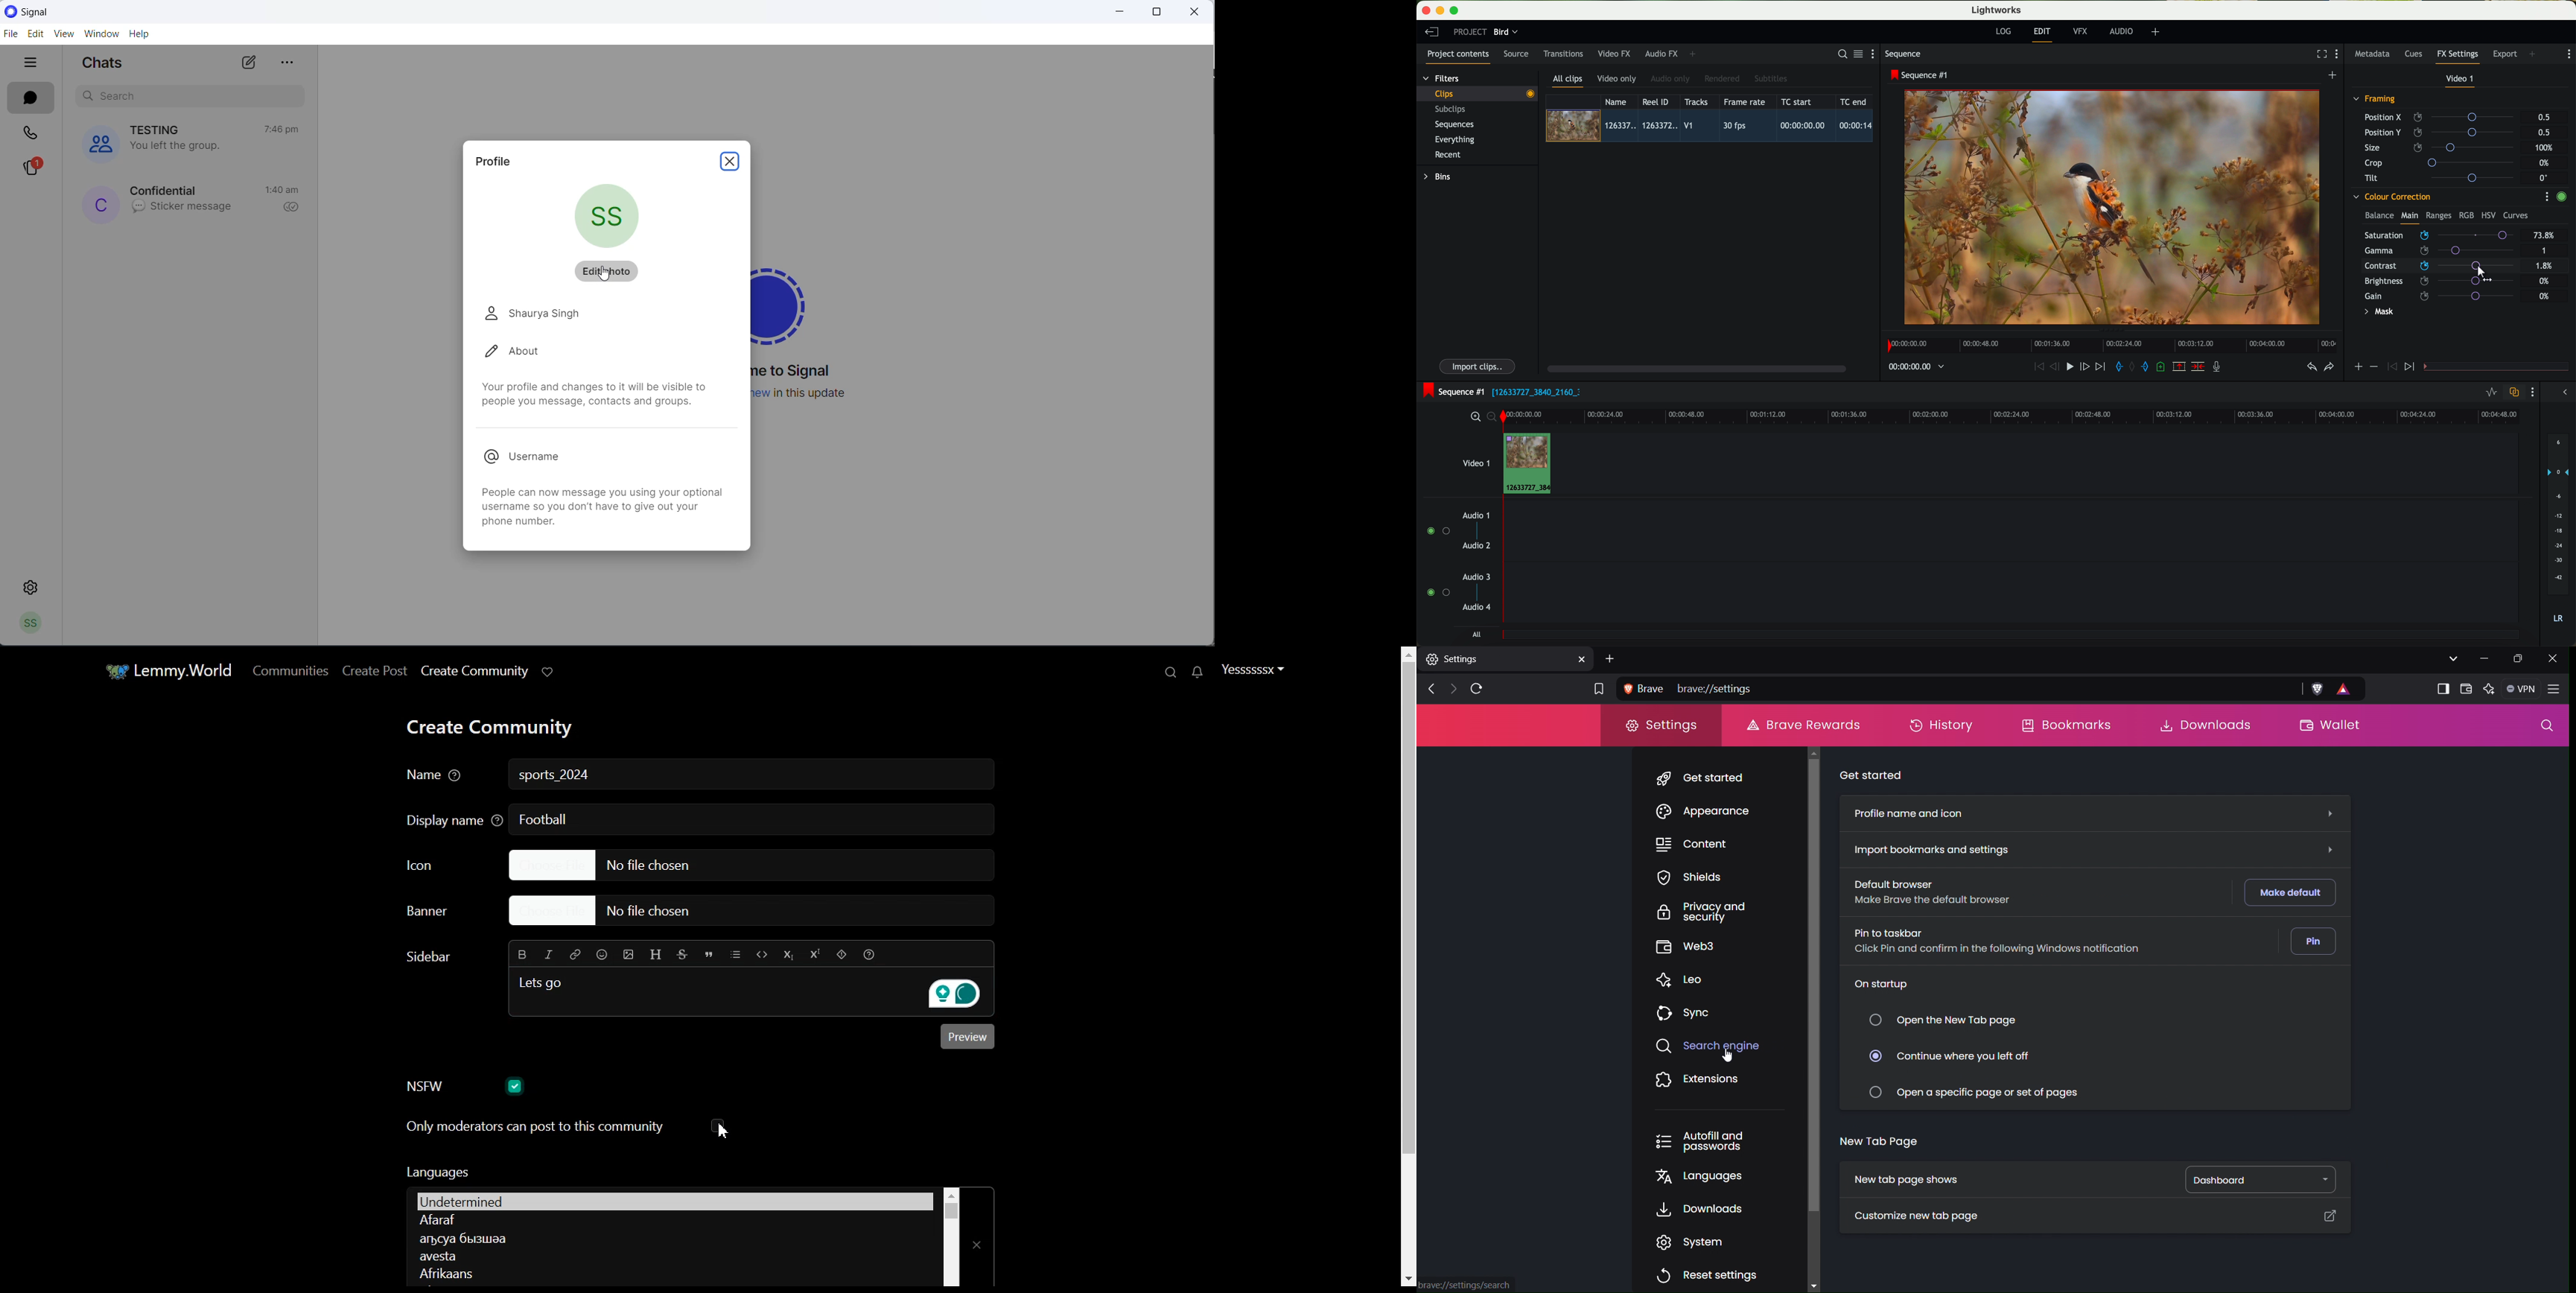  Describe the element at coordinates (951, 1237) in the screenshot. I see `Vertical scroll bar` at that location.